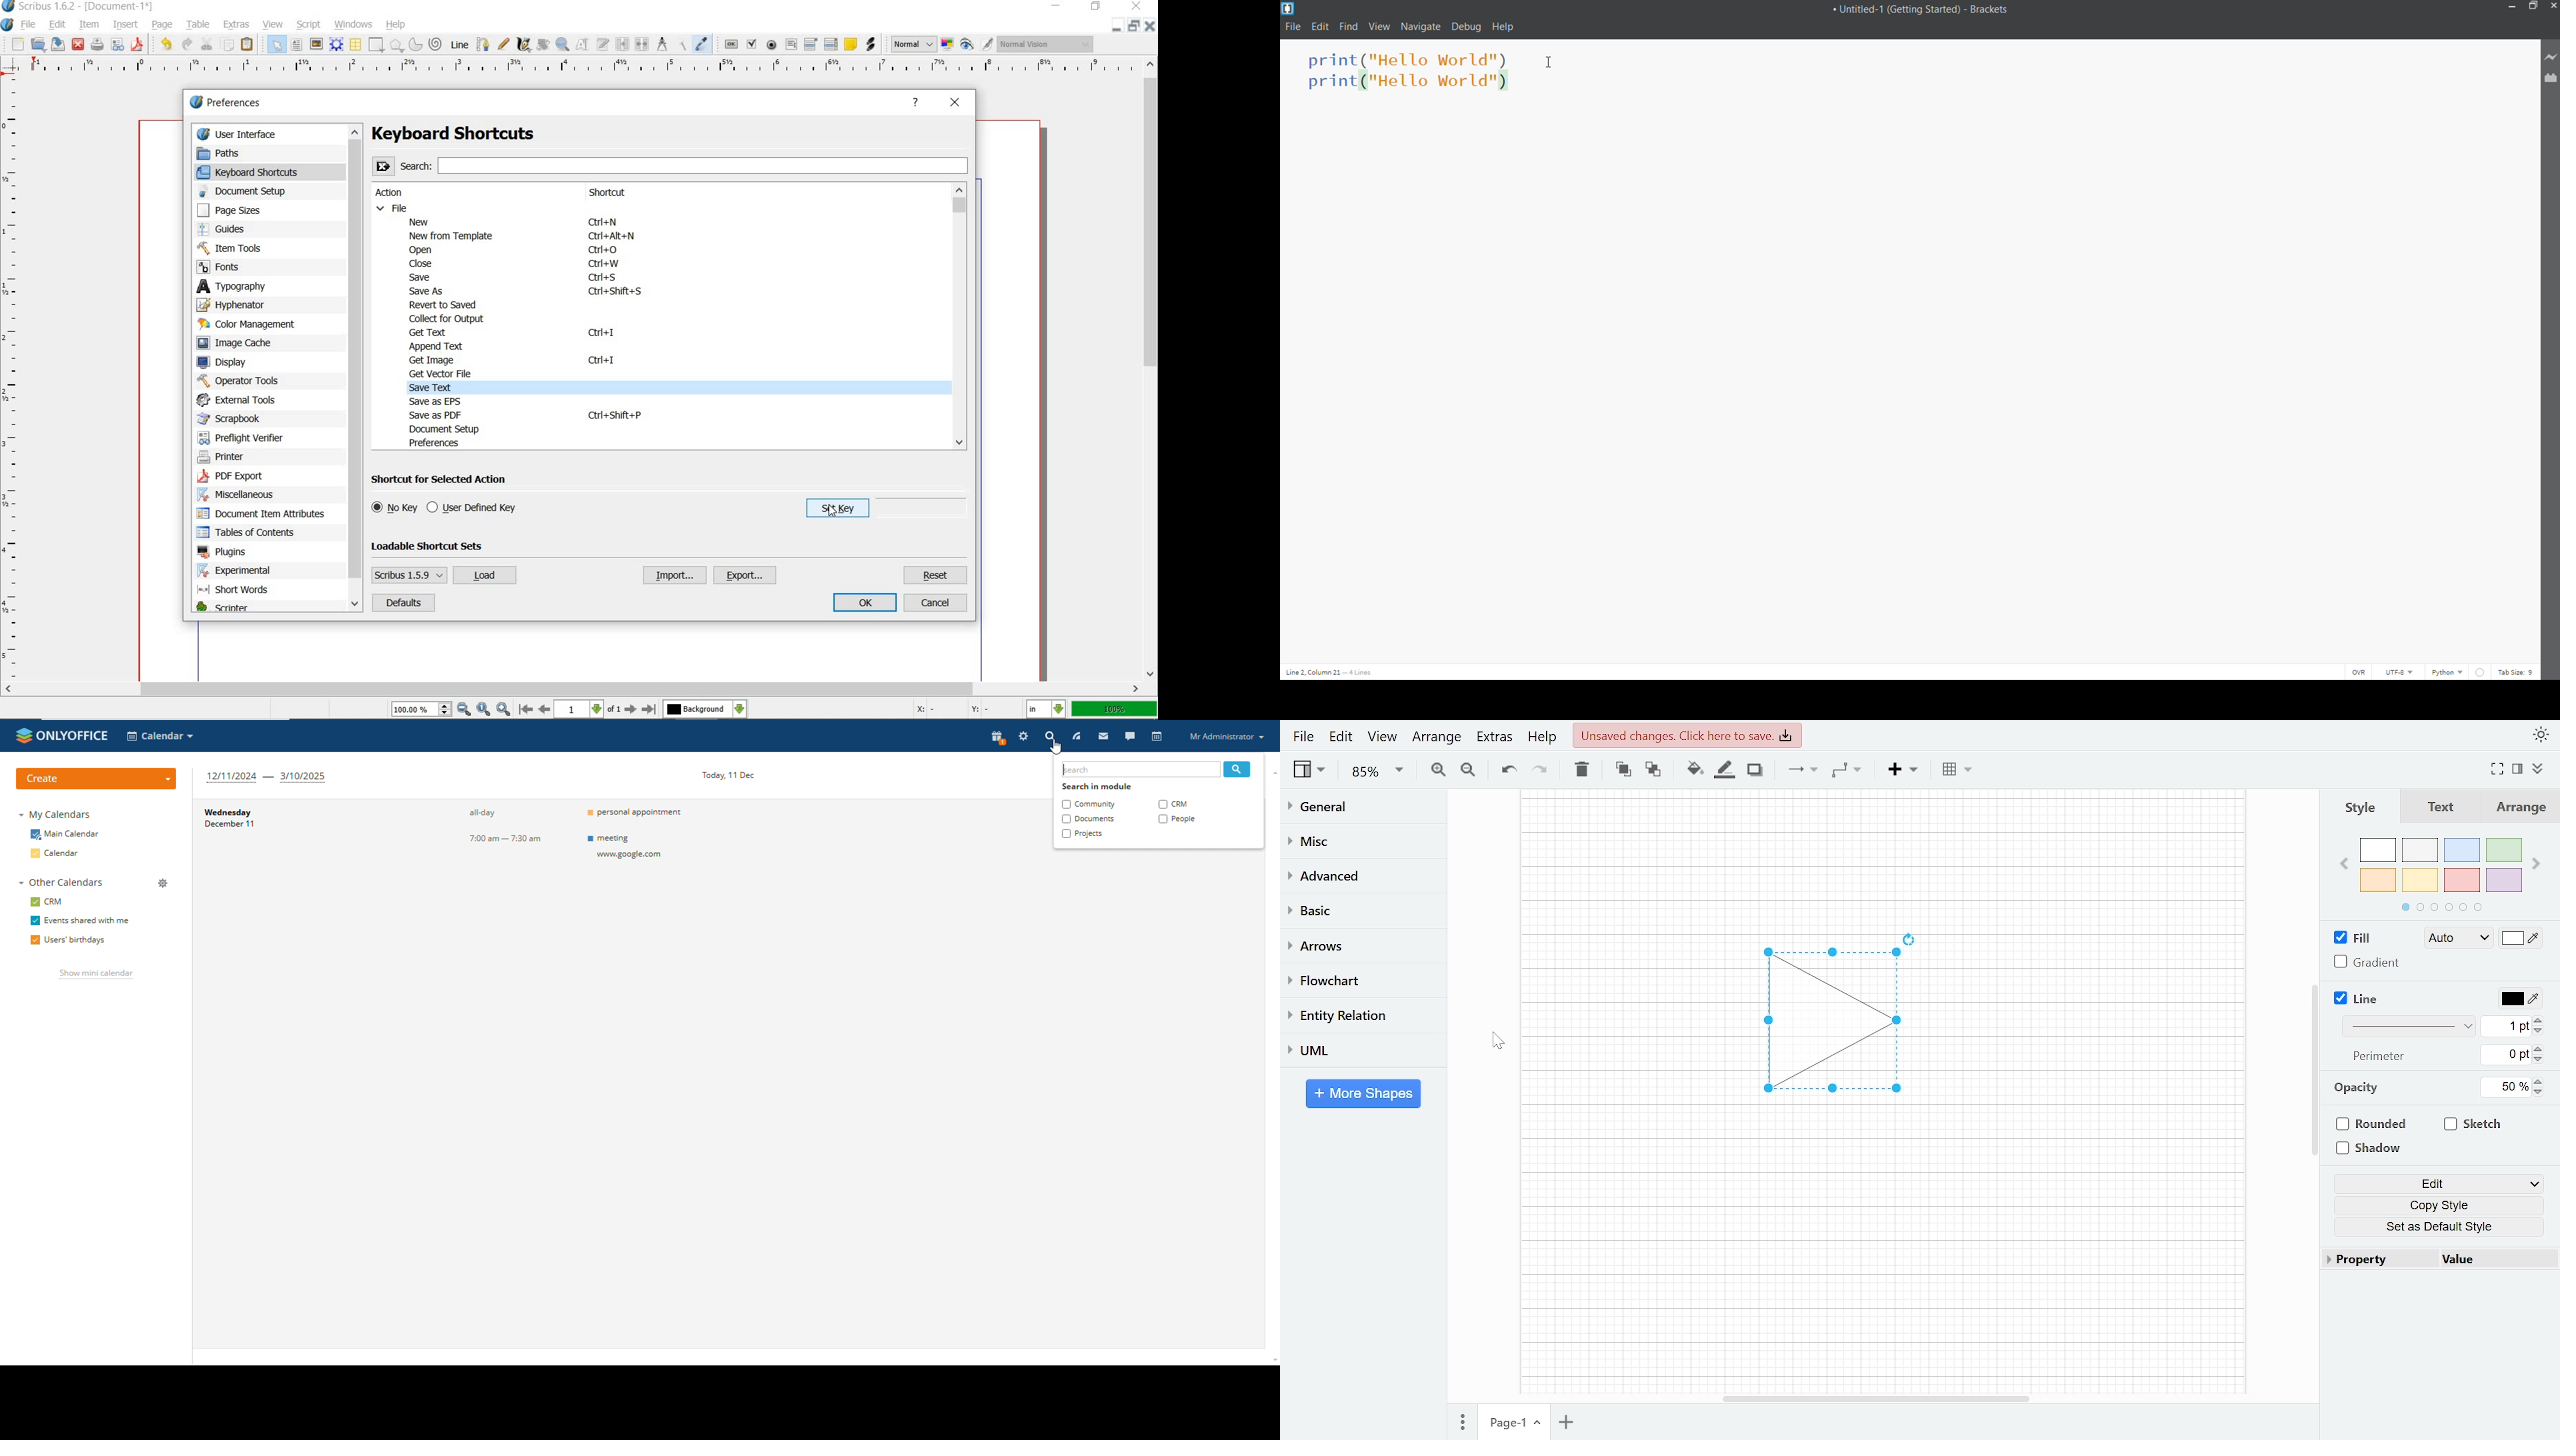  I want to click on pdf combo box, so click(811, 45).